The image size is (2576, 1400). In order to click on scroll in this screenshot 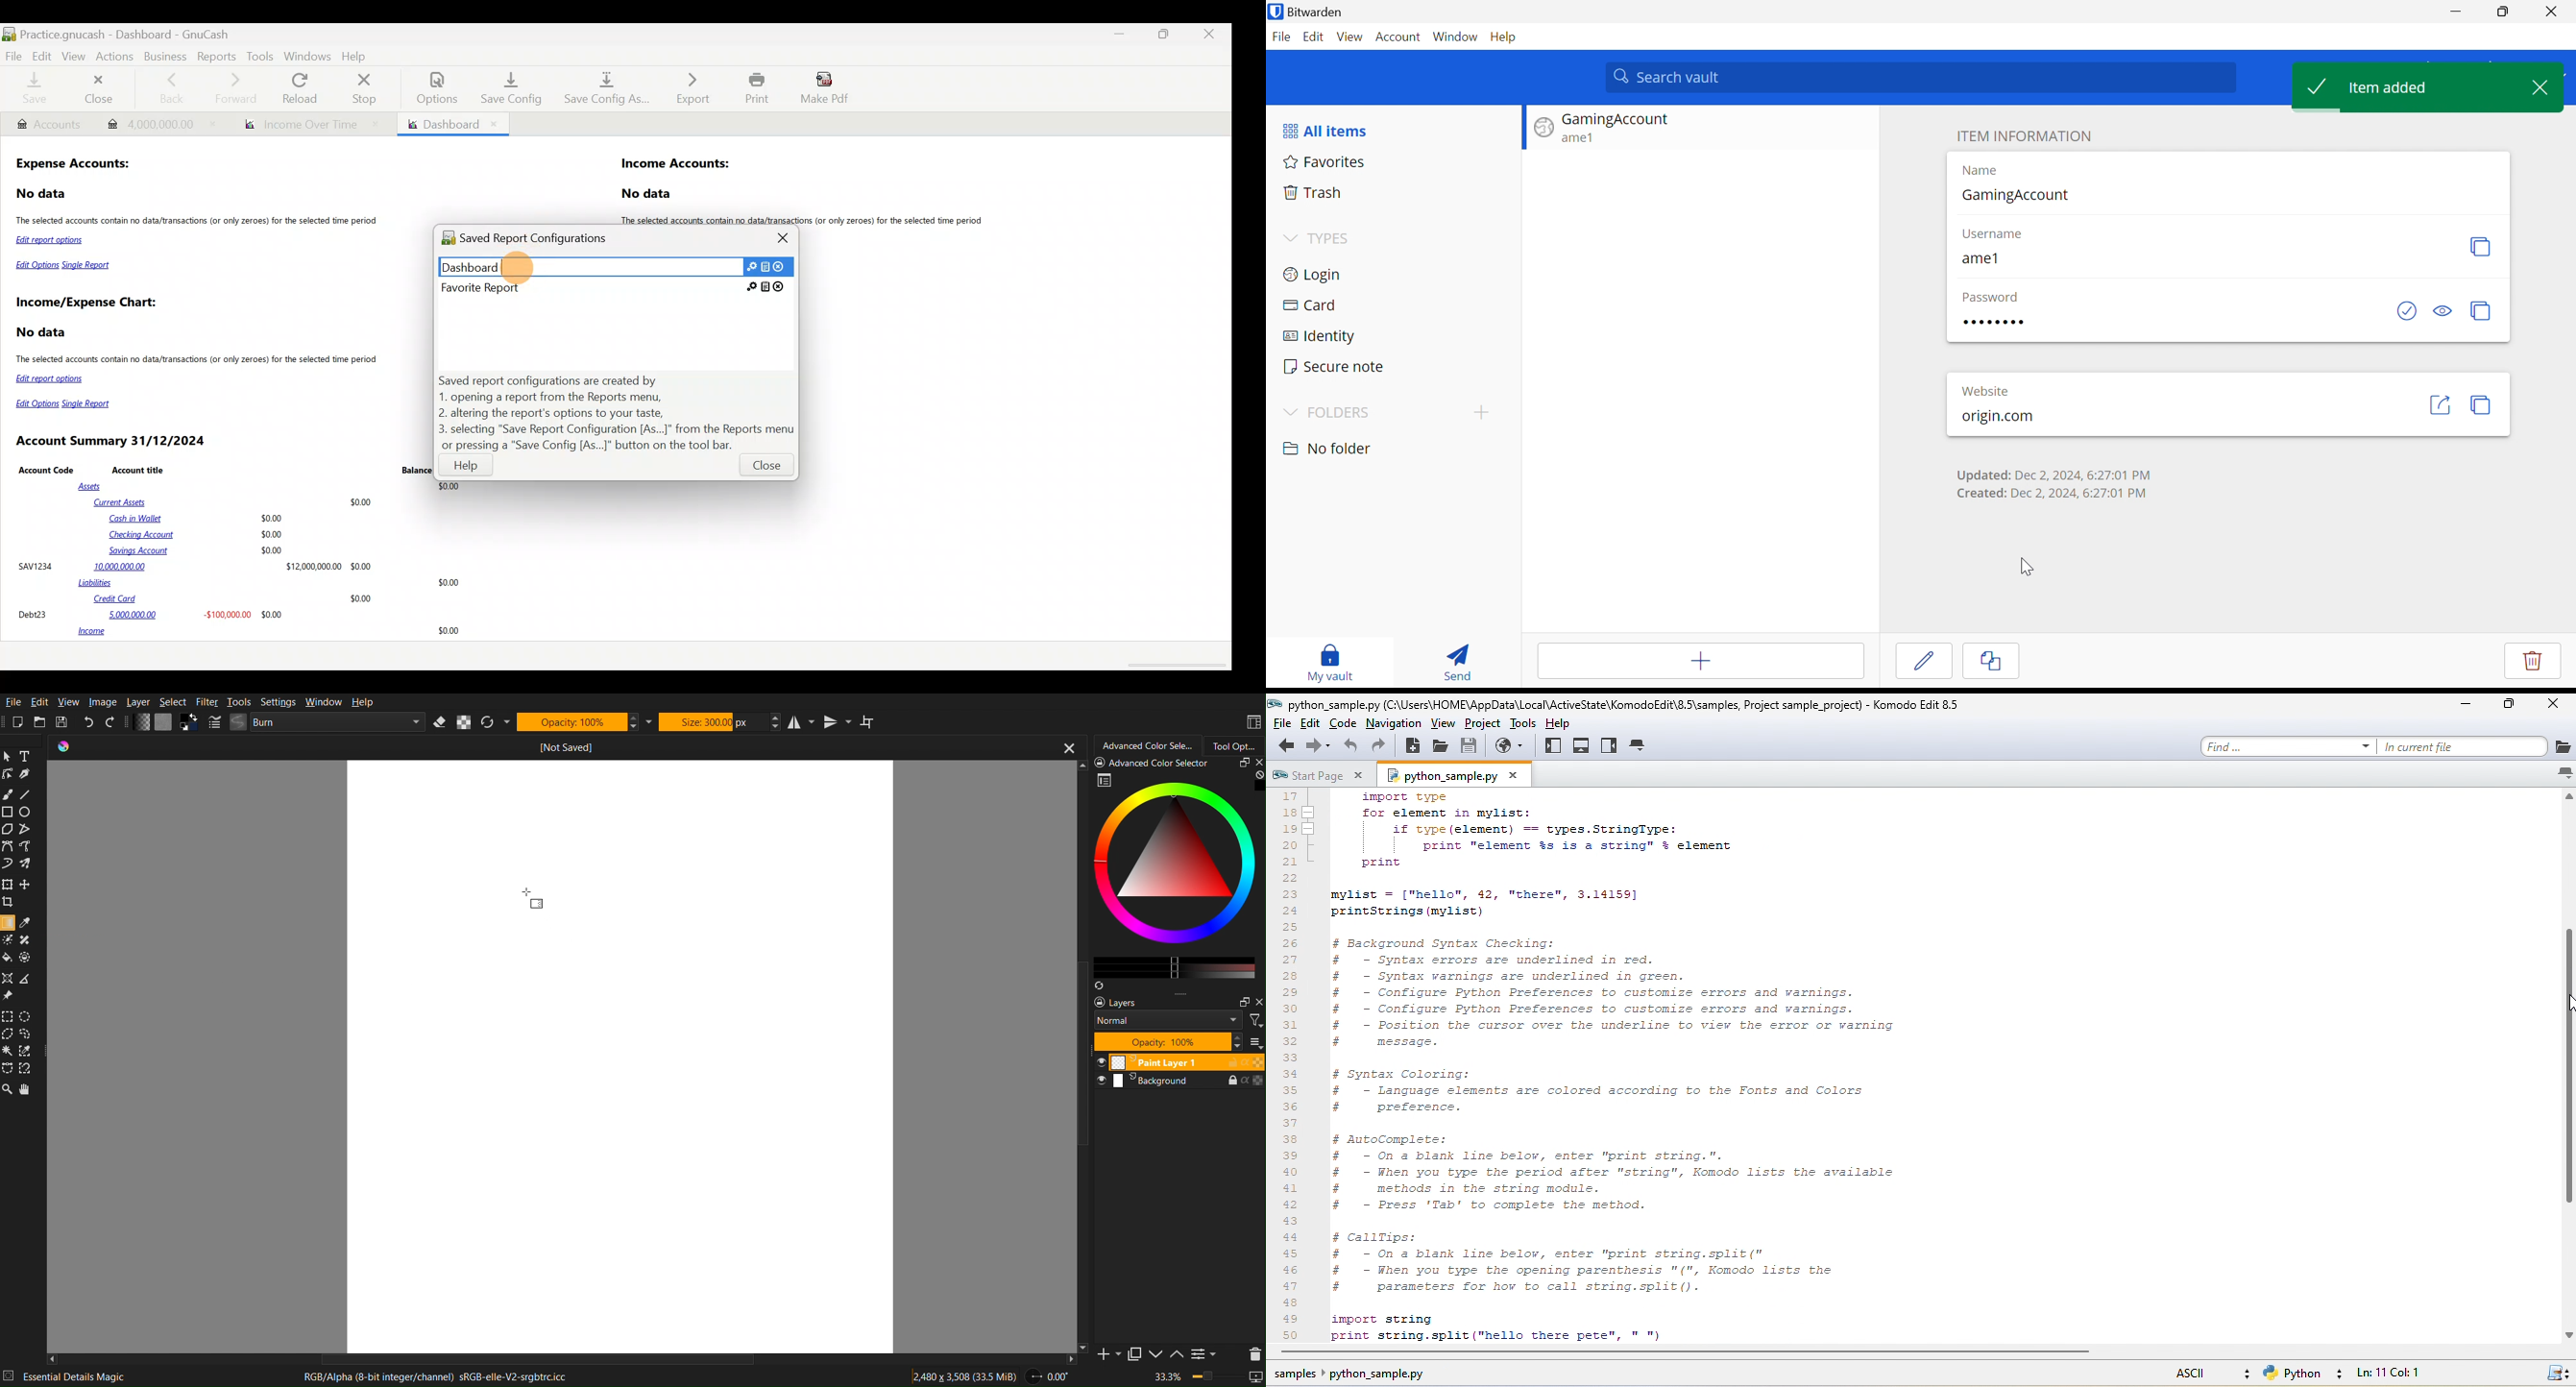, I will do `click(1175, 666)`.